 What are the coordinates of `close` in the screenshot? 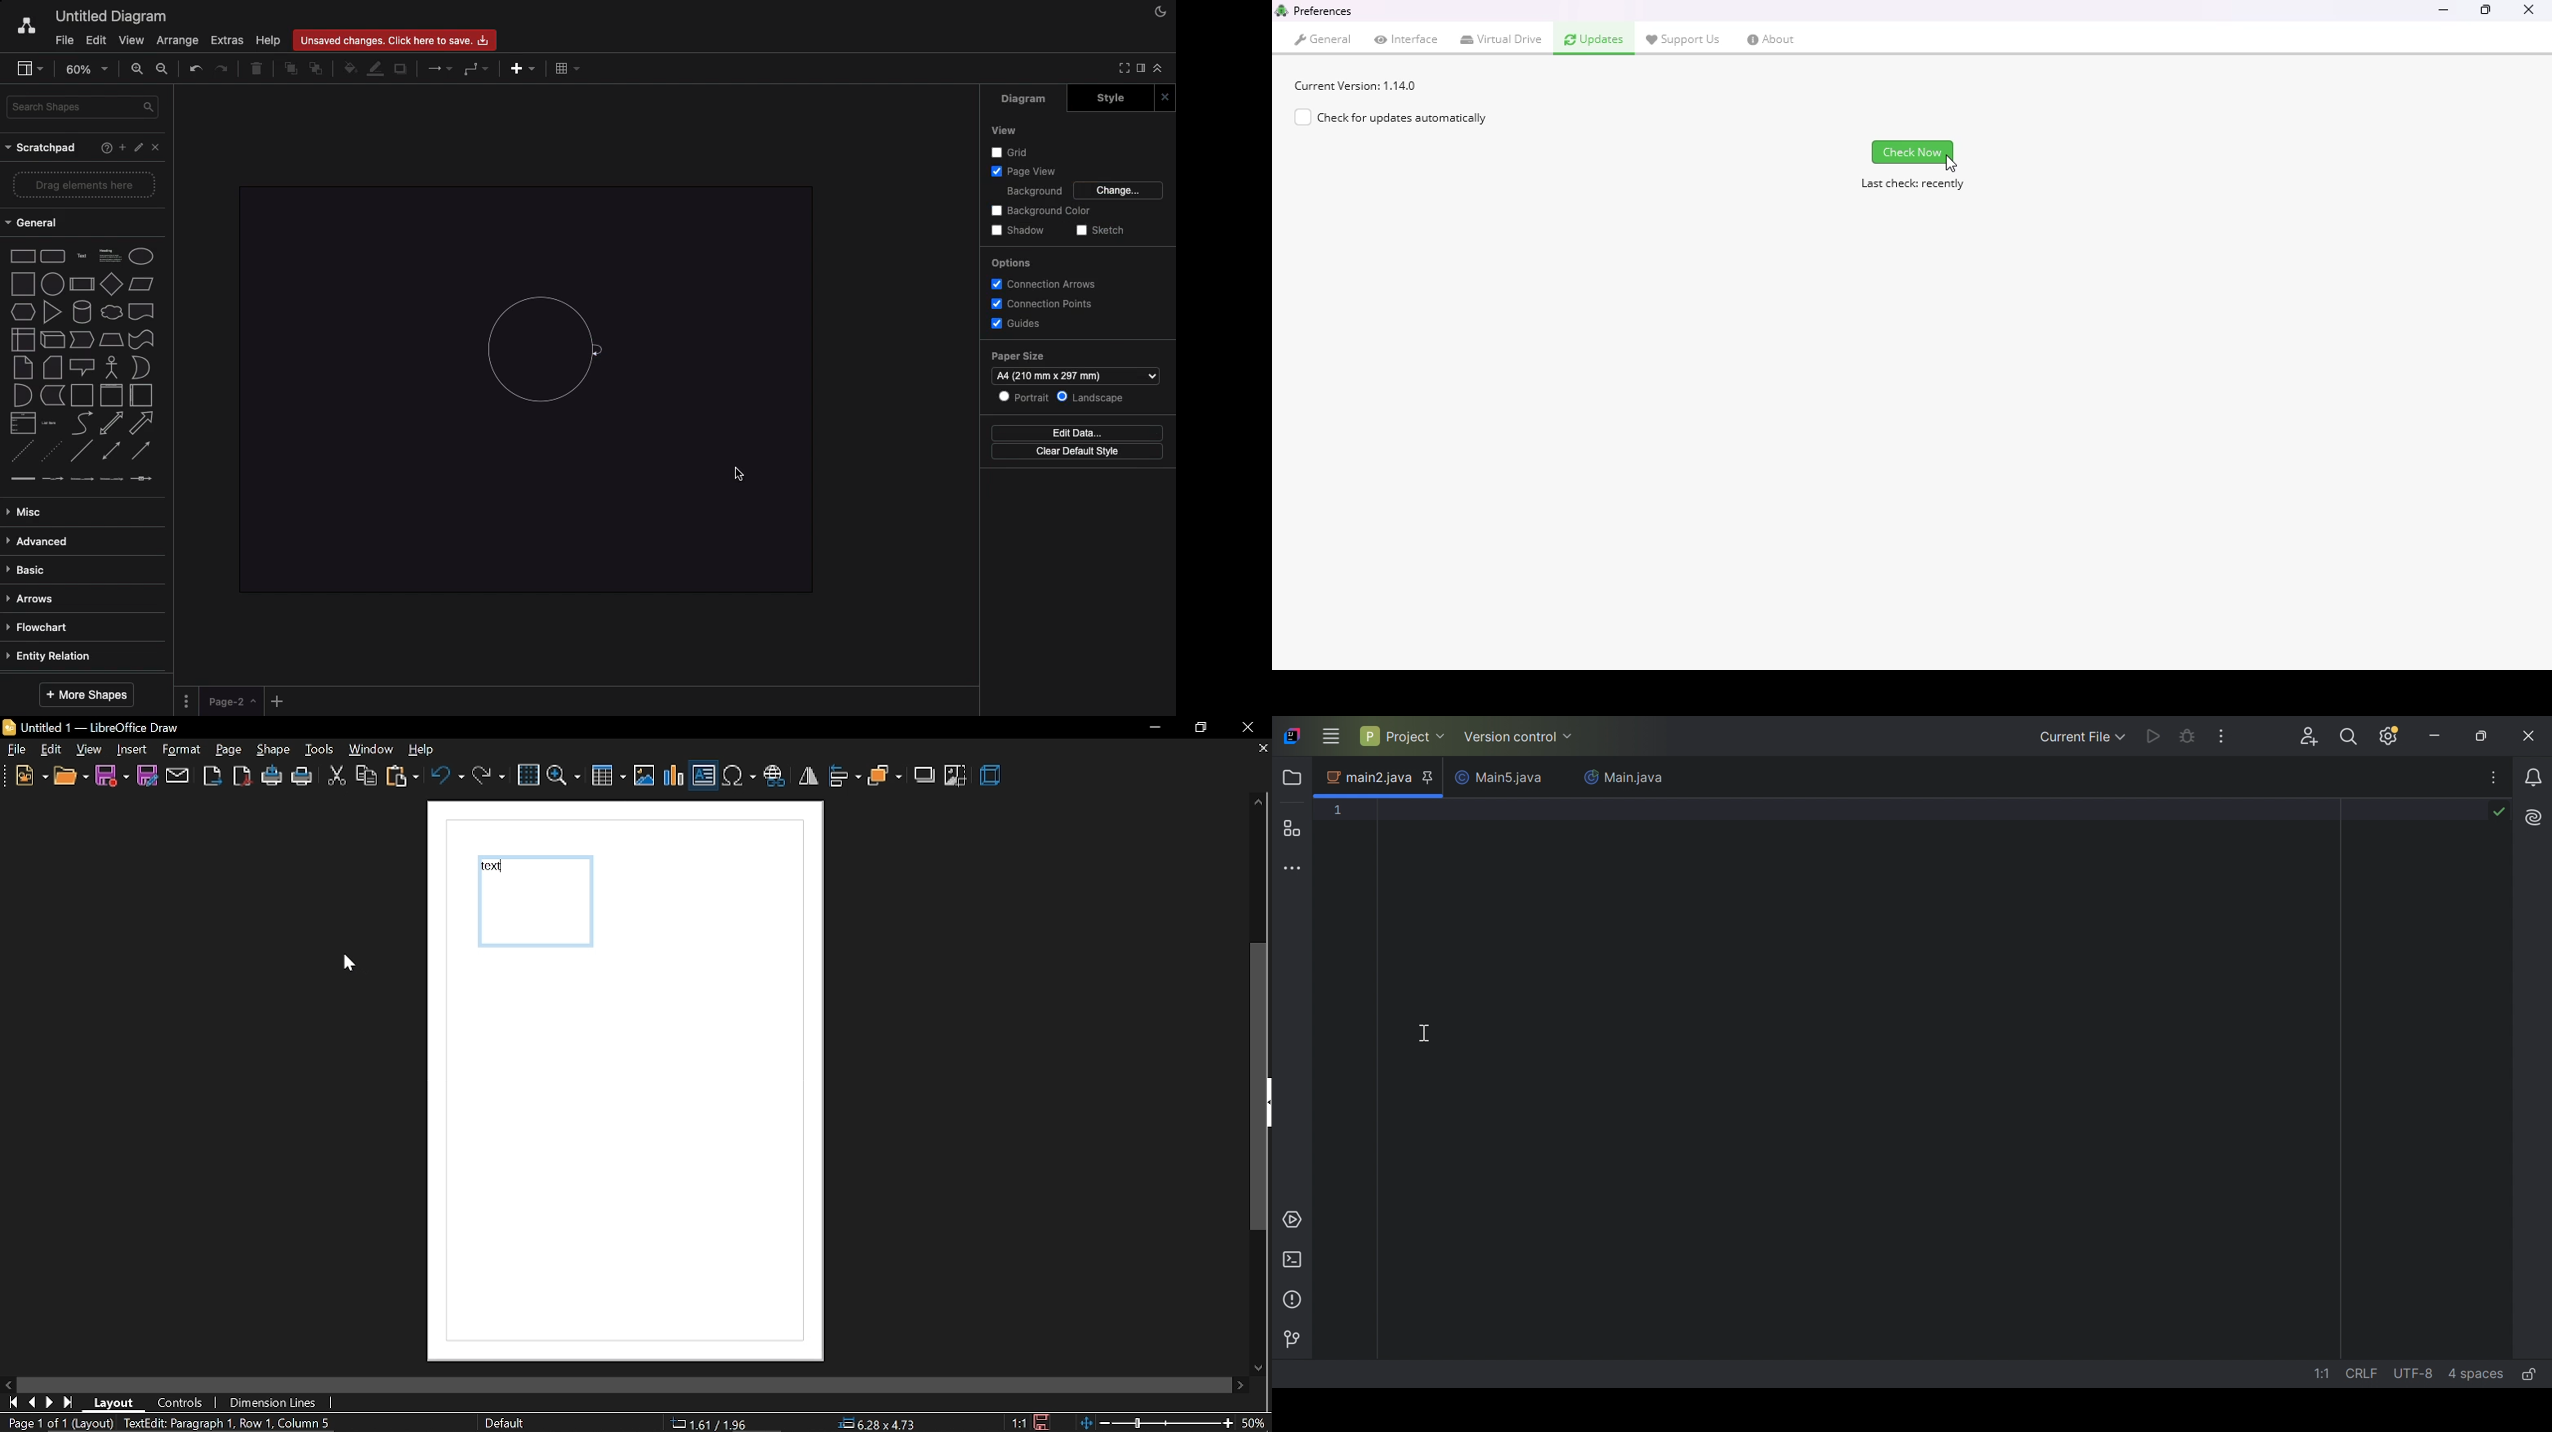 It's located at (2528, 12).